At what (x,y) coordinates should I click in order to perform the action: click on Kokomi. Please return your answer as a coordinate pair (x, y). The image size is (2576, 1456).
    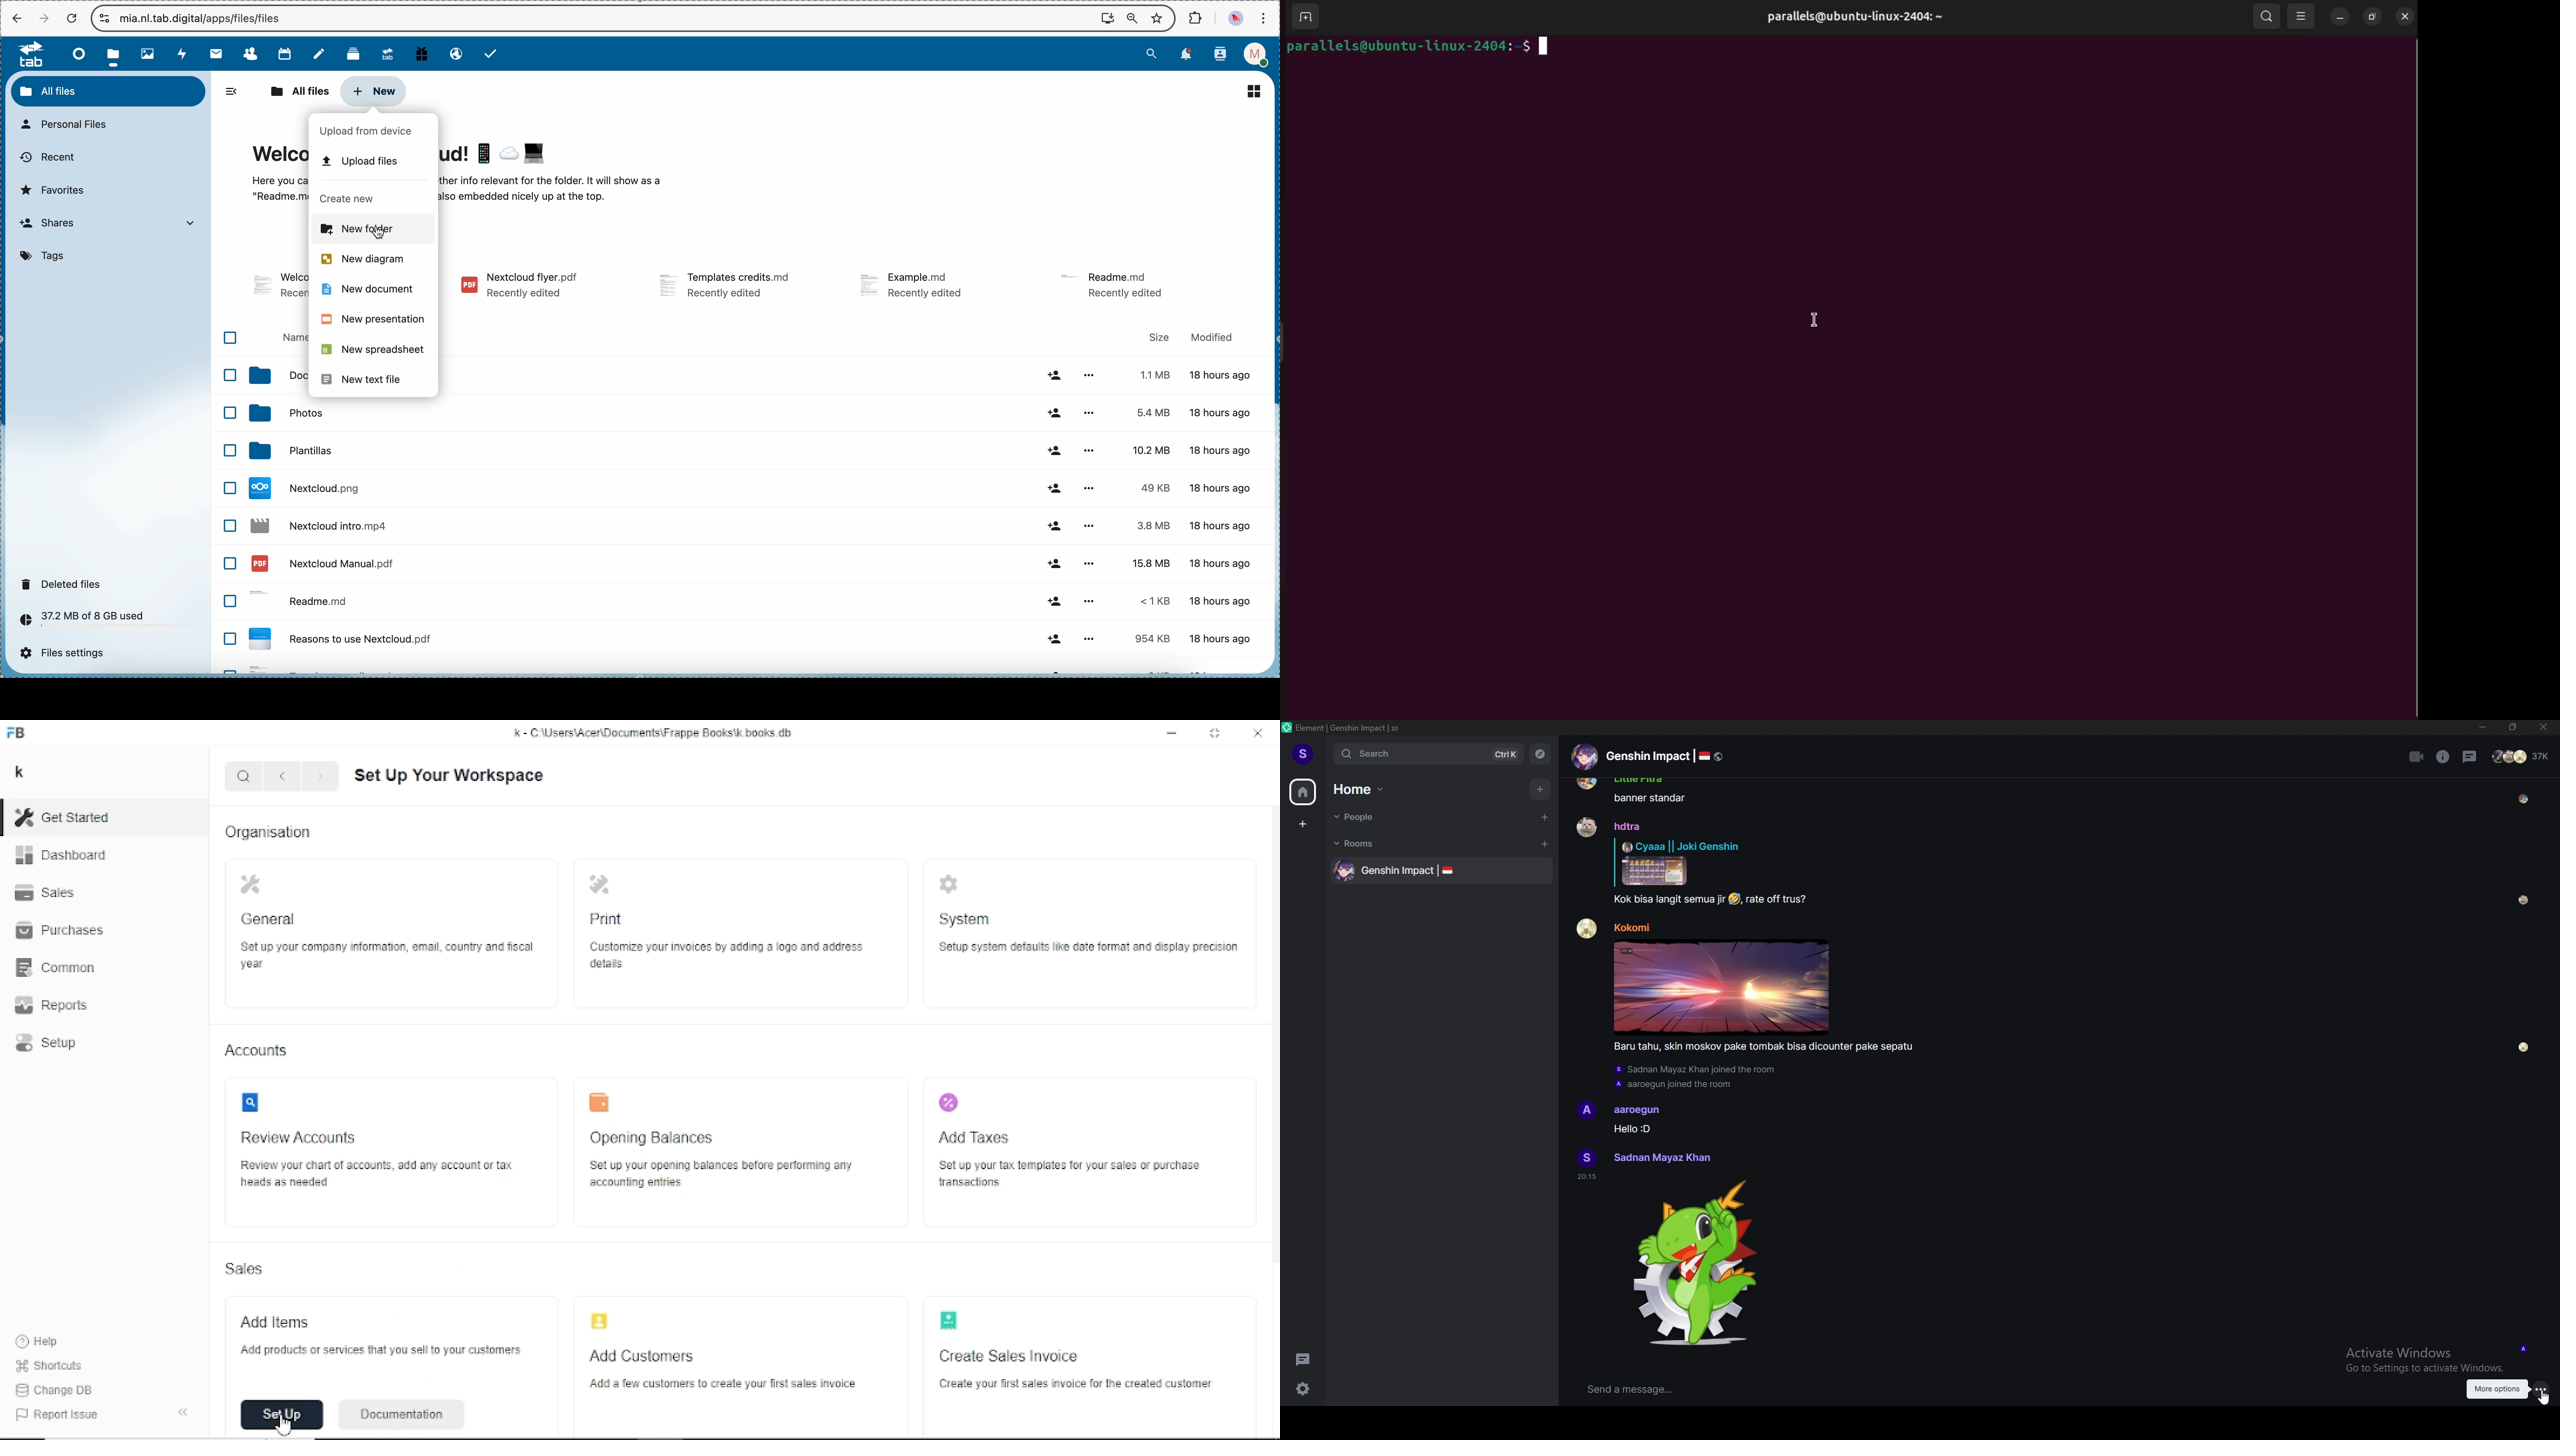
    Looking at the image, I should click on (1631, 927).